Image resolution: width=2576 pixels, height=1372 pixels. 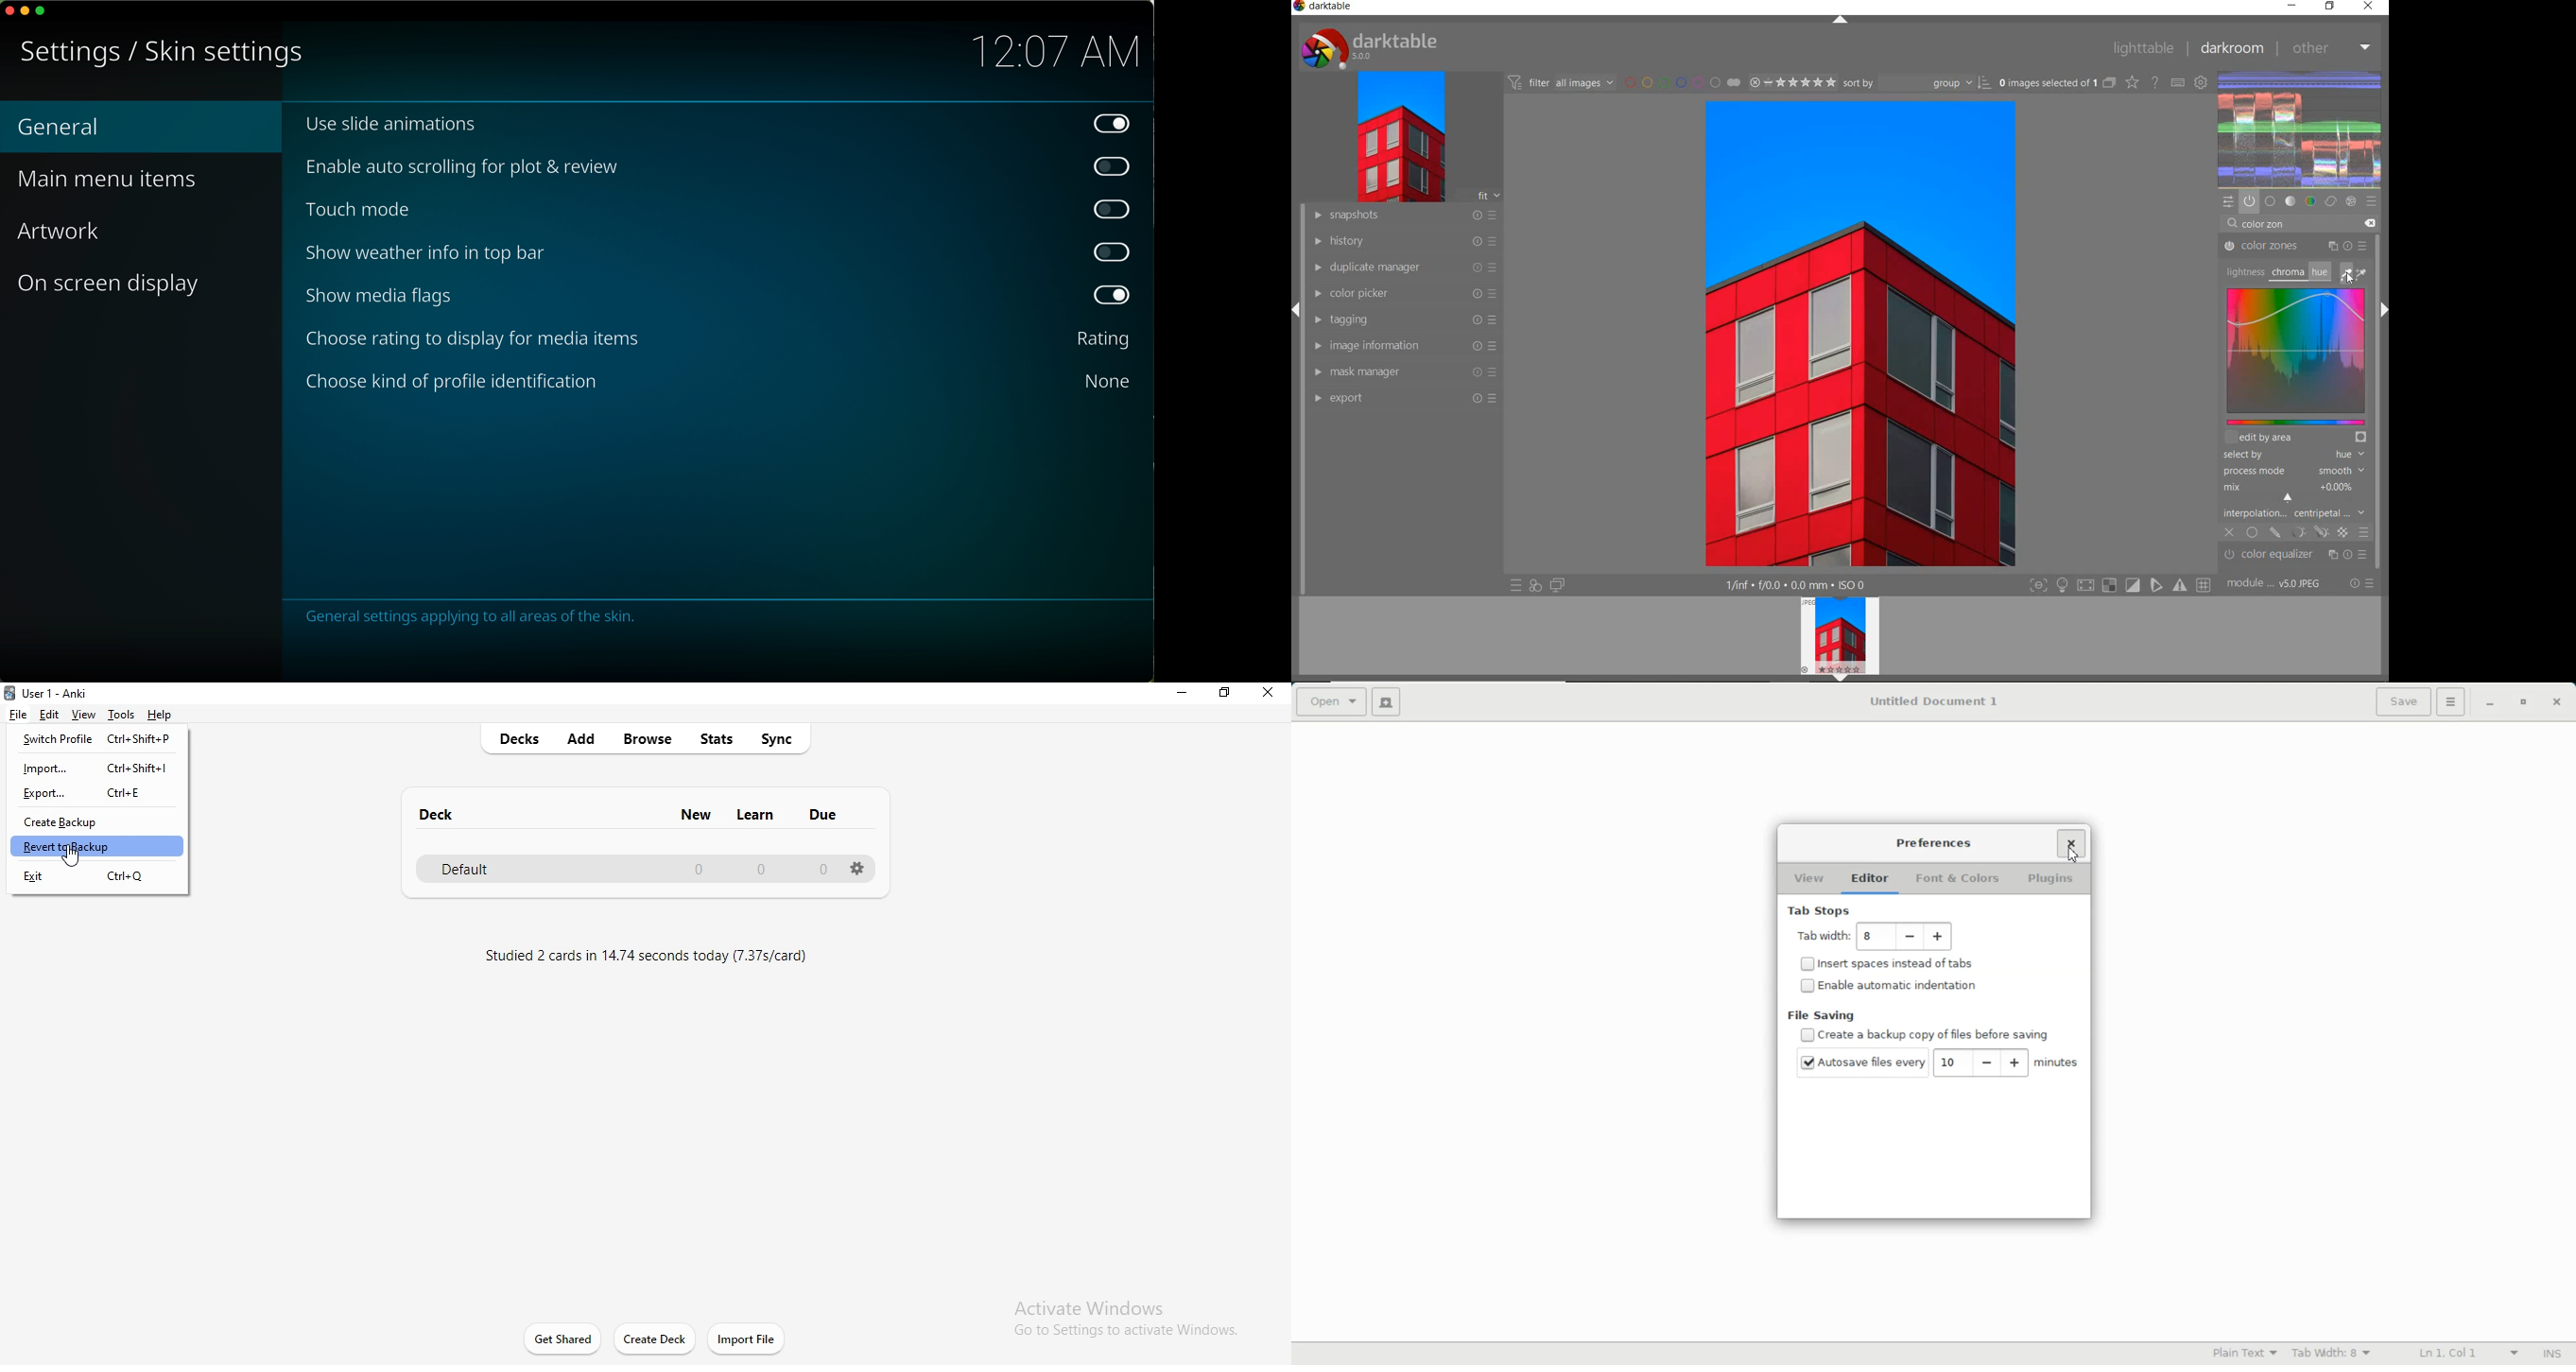 I want to click on quick access panel, so click(x=2229, y=202).